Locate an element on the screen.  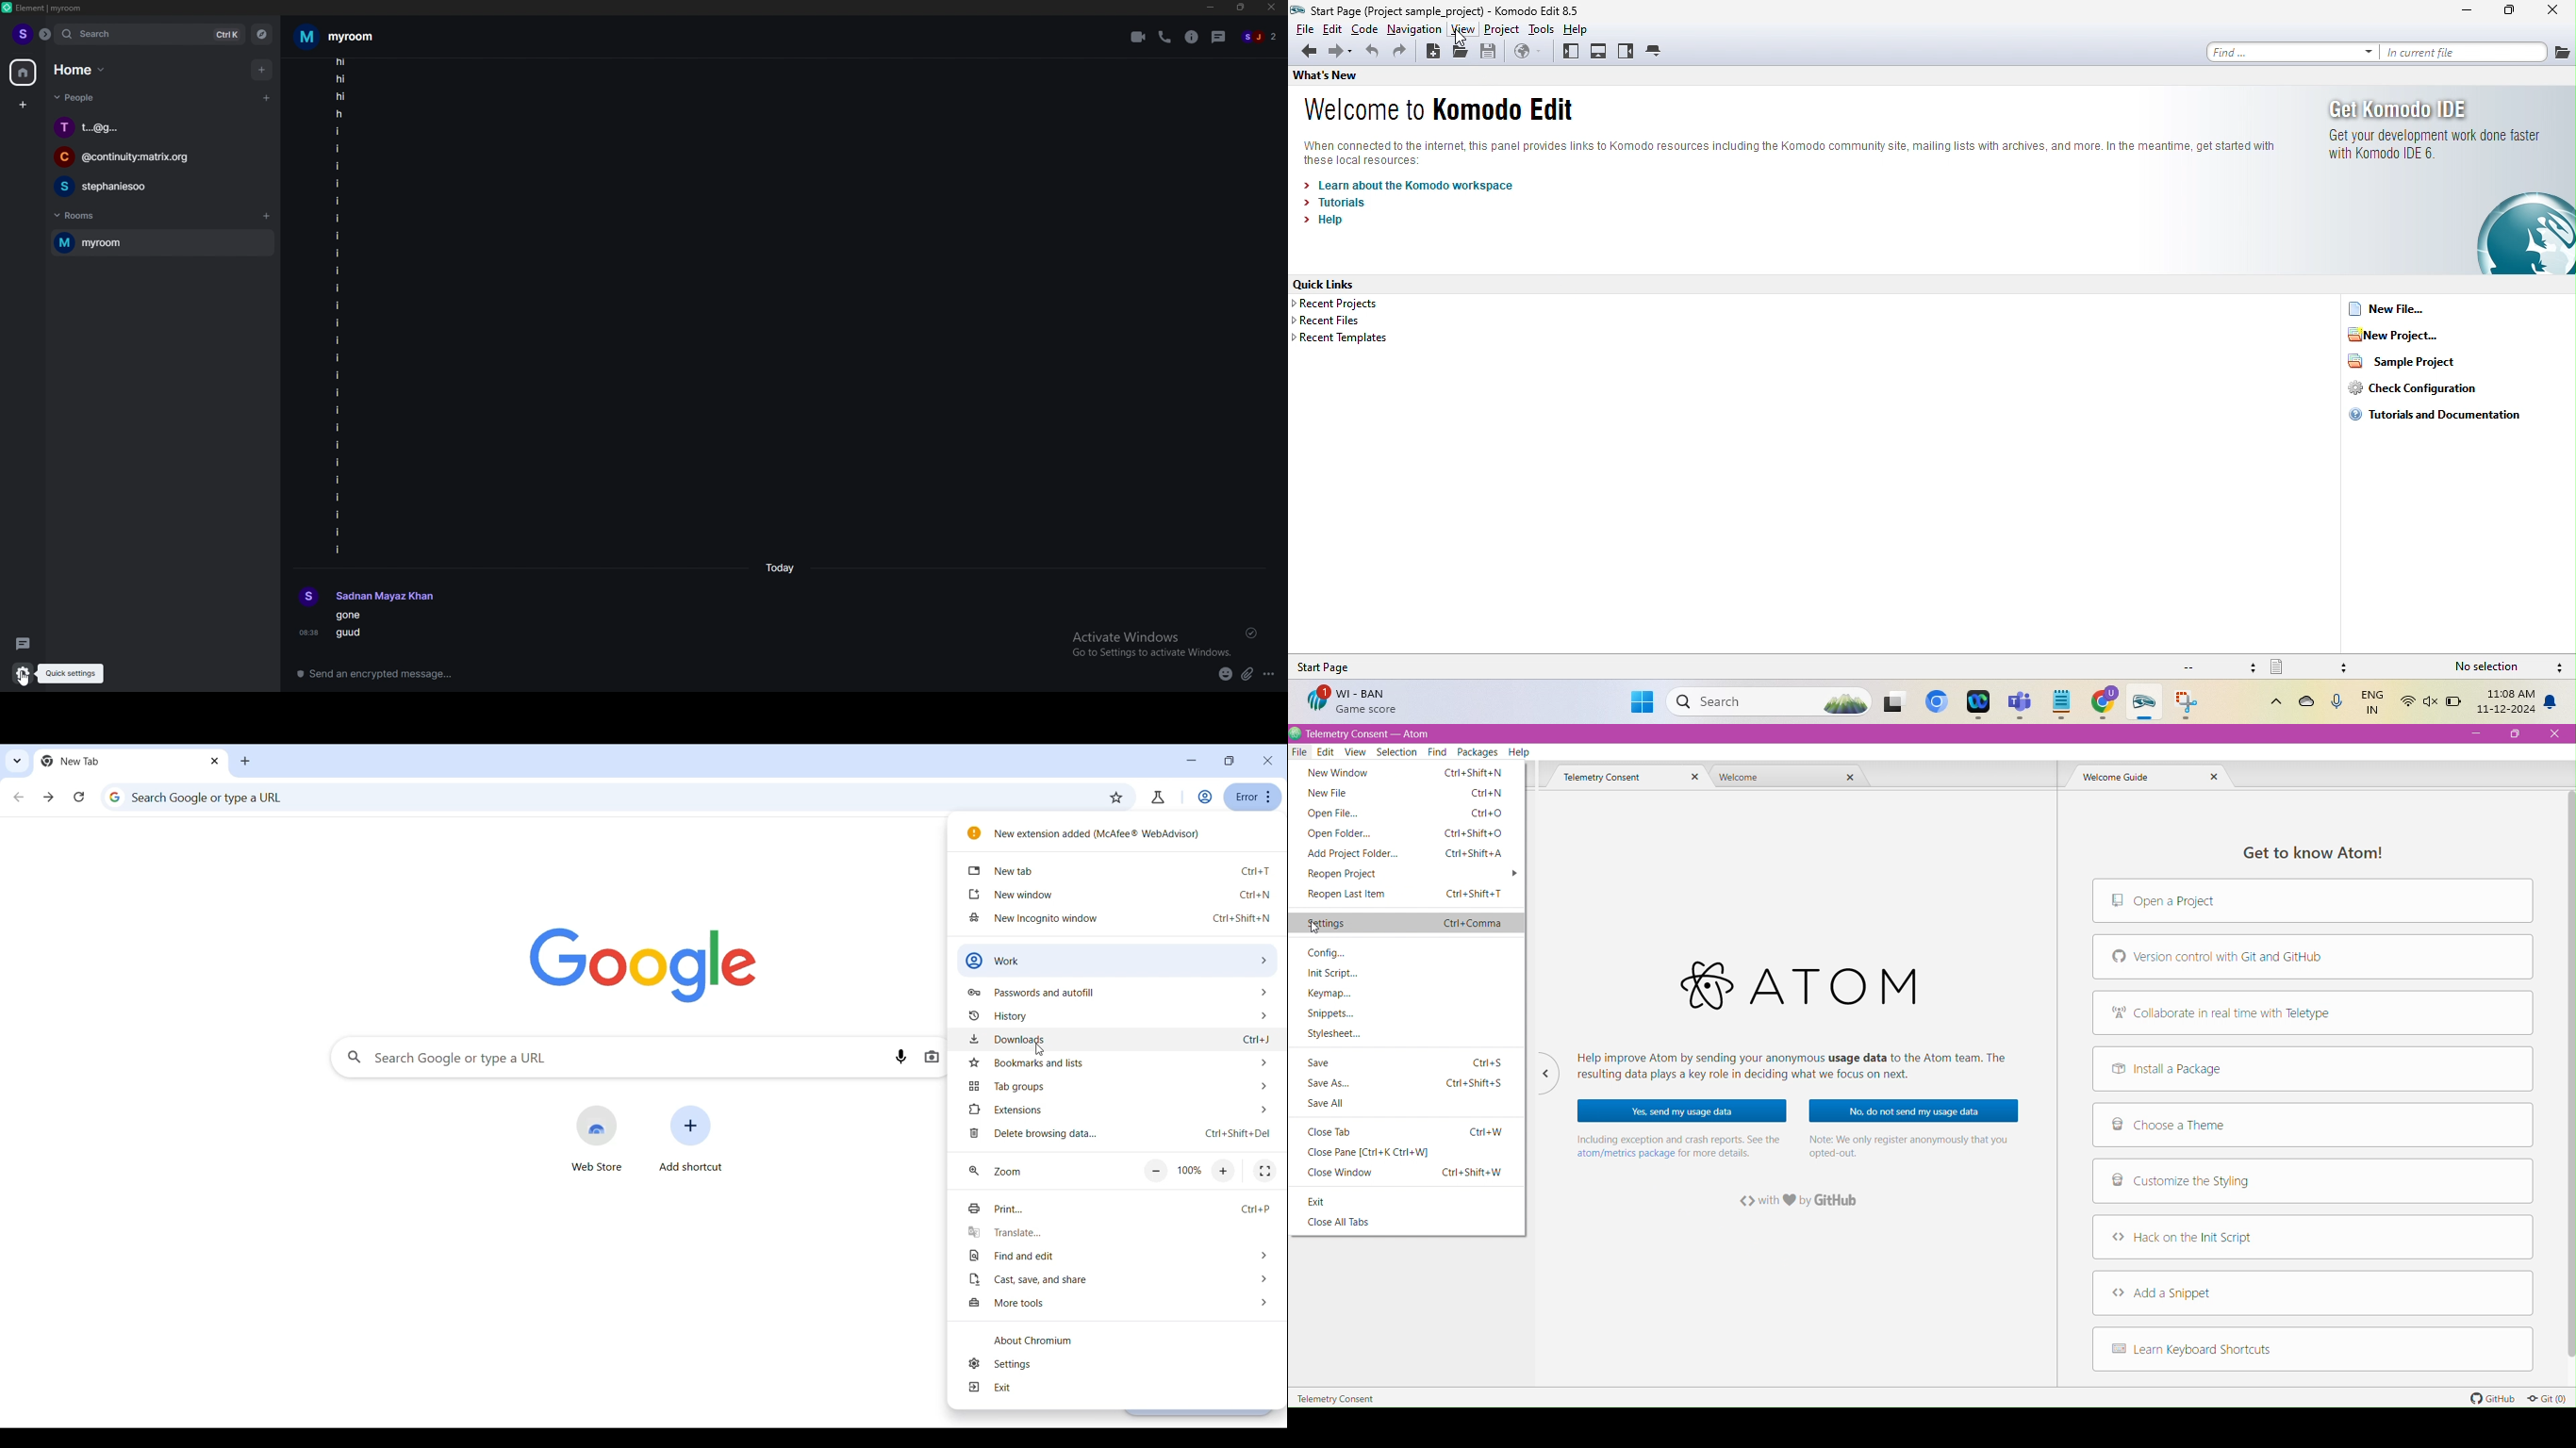
code is located at coordinates (1365, 30).